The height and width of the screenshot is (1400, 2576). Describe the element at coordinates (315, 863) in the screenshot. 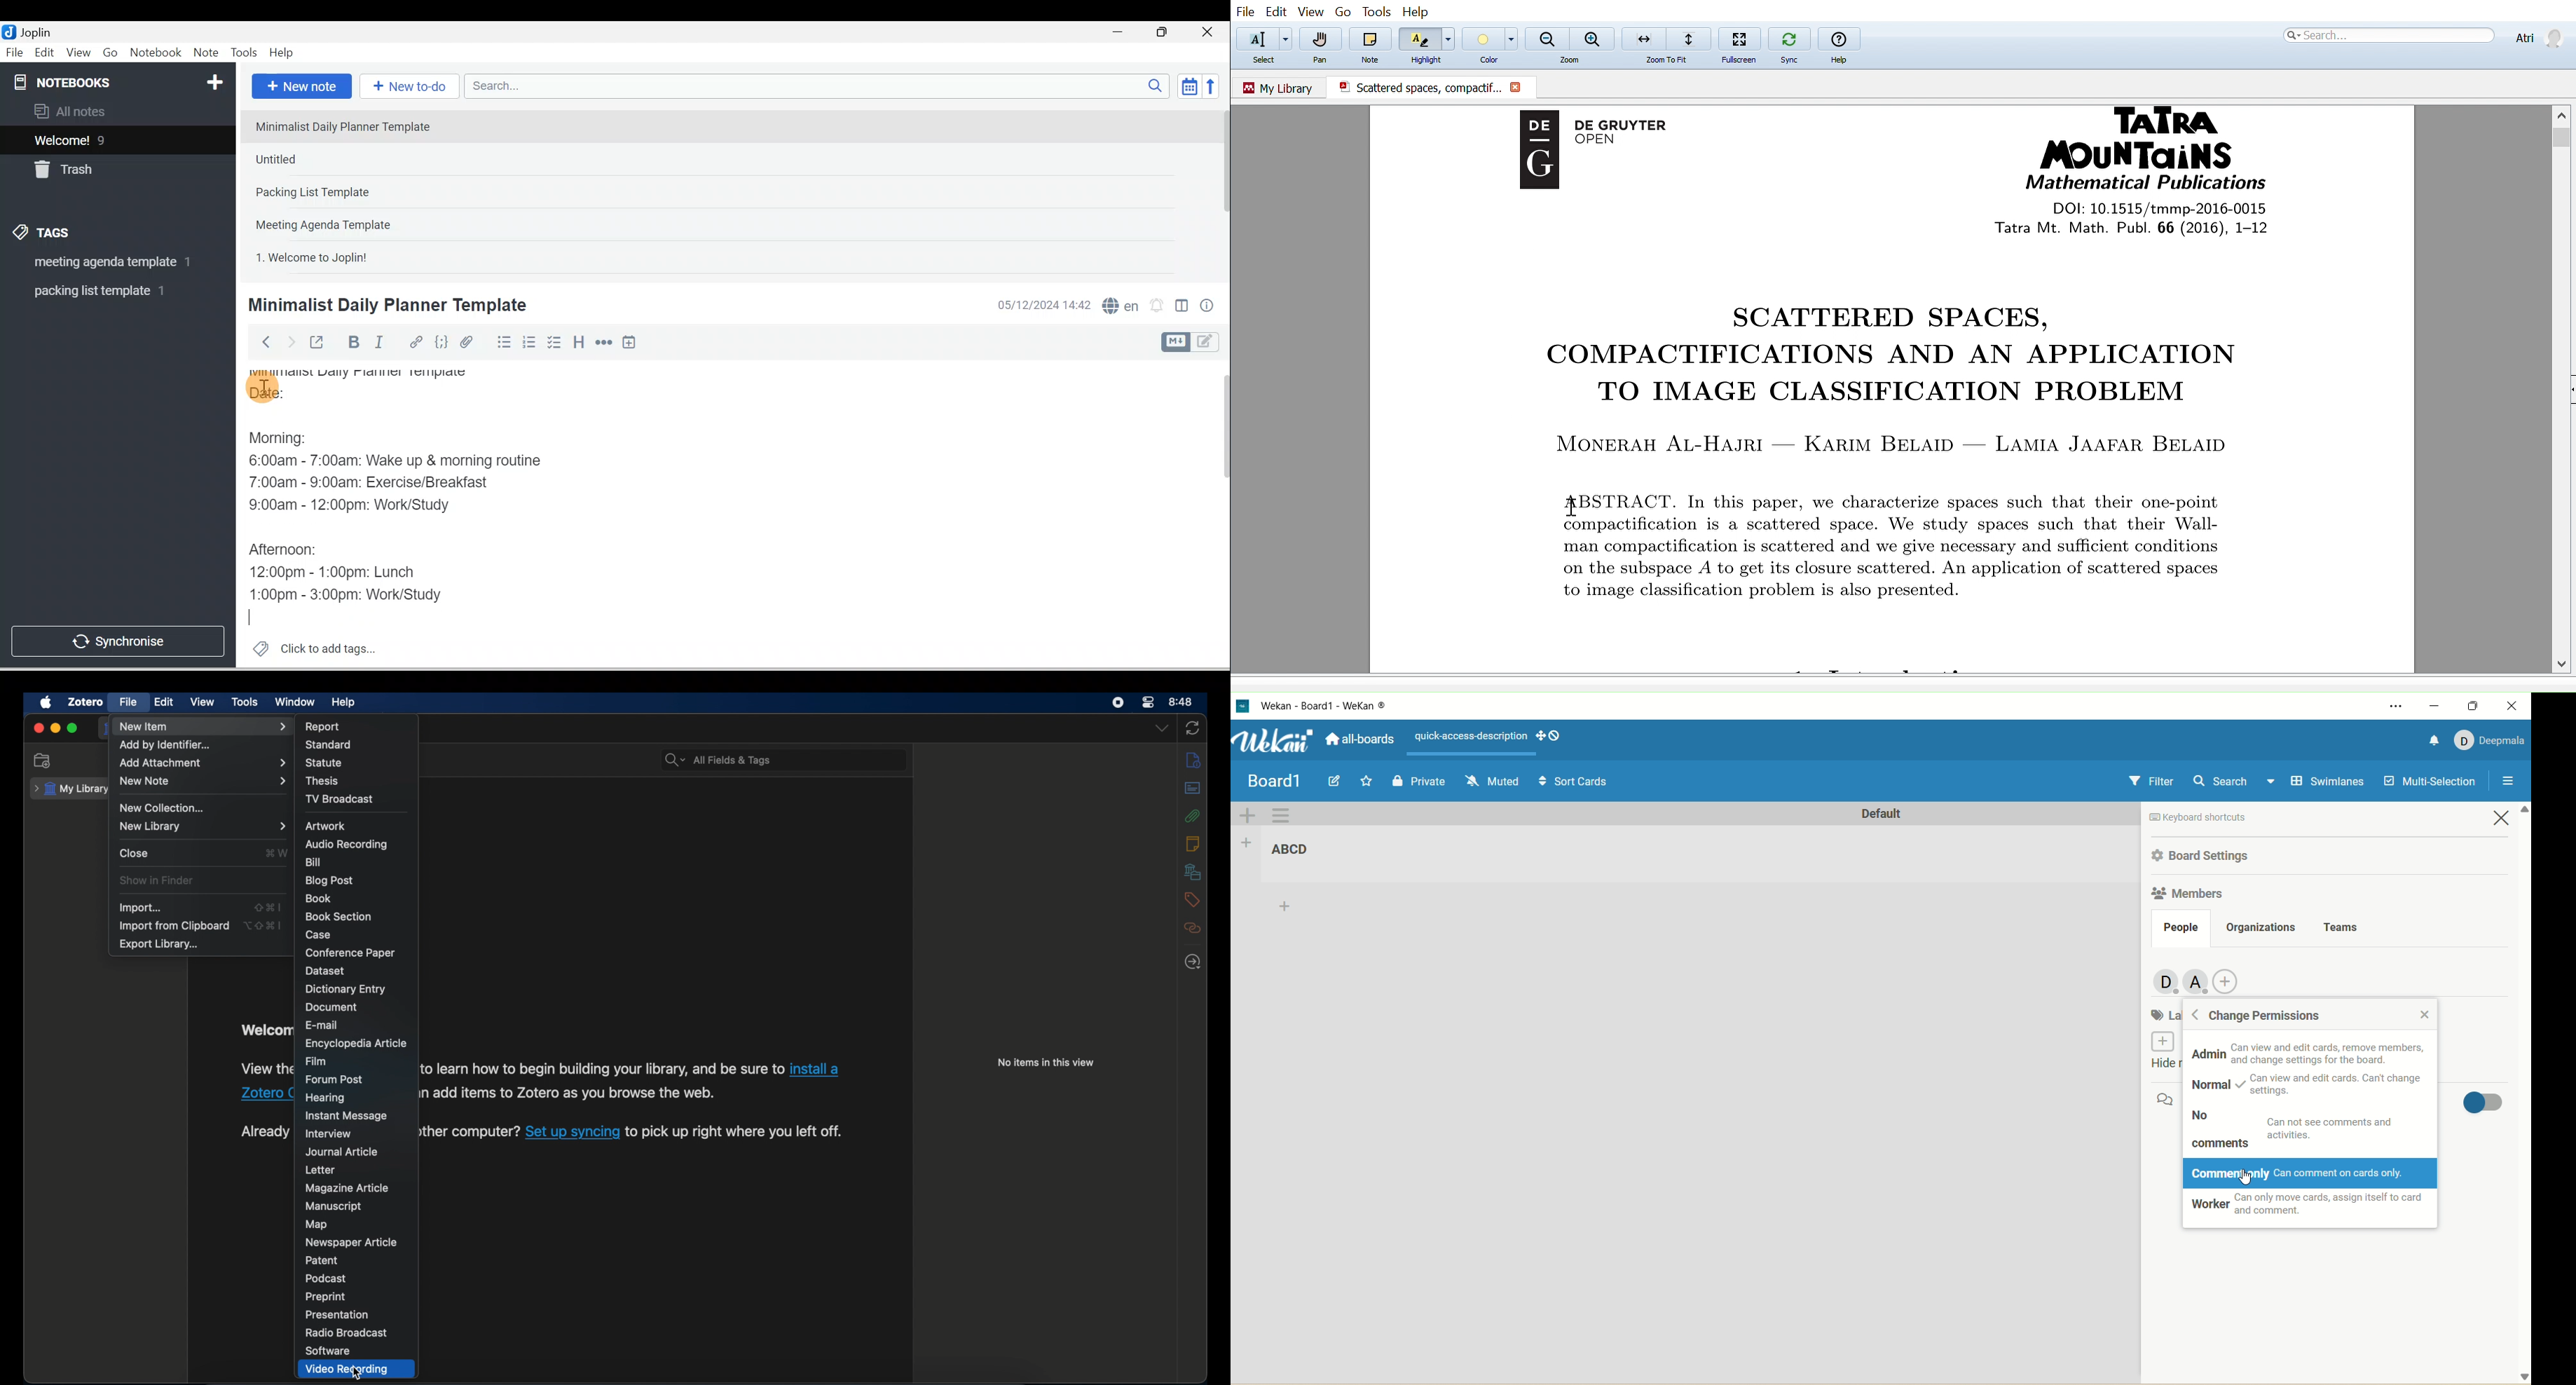

I see `bill` at that location.